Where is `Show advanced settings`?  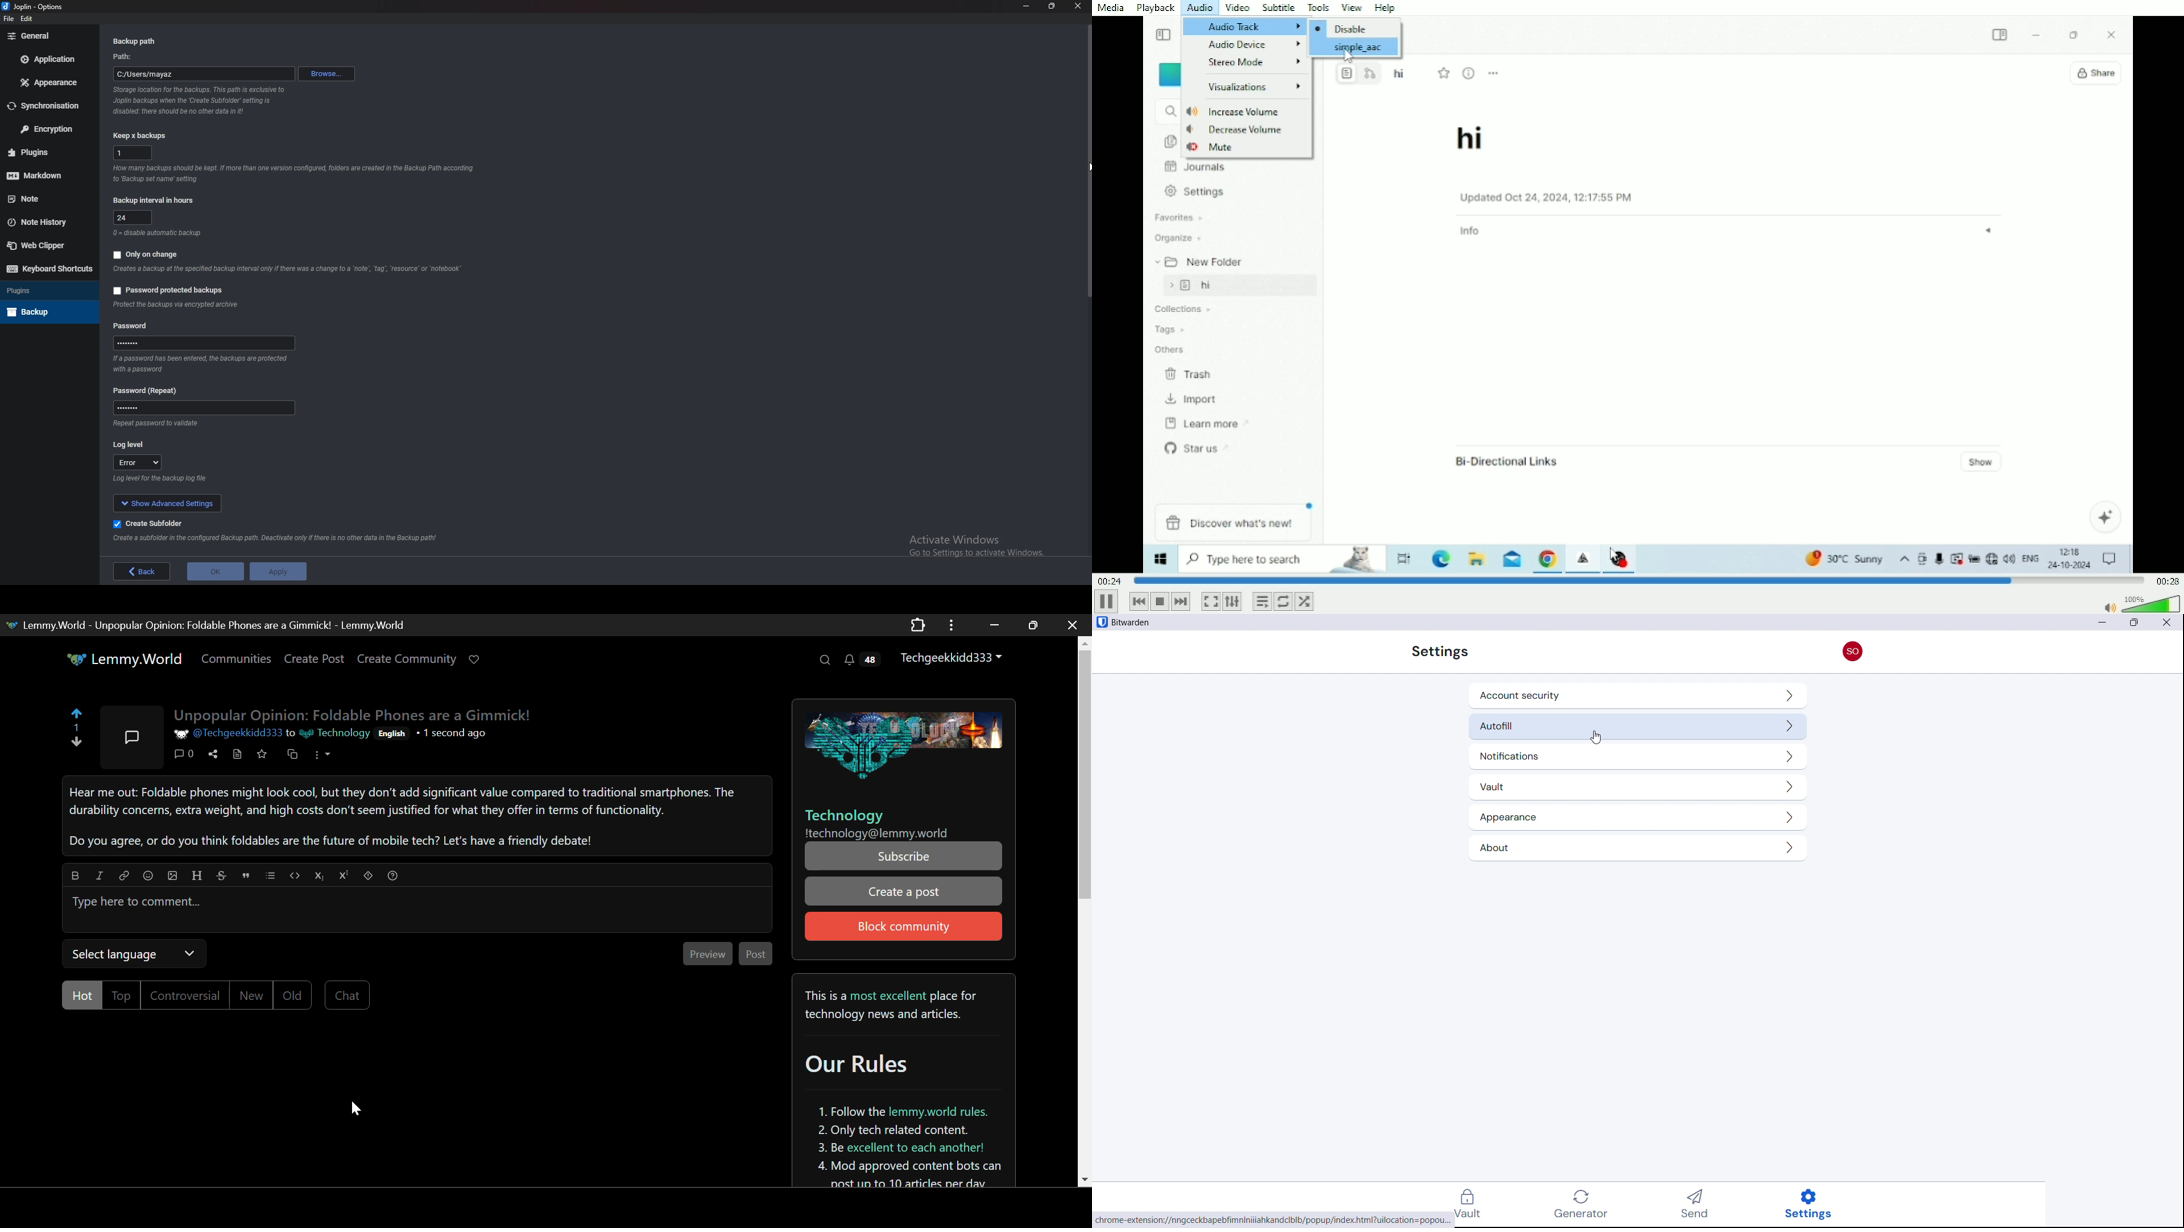
Show advanced settings is located at coordinates (168, 503).